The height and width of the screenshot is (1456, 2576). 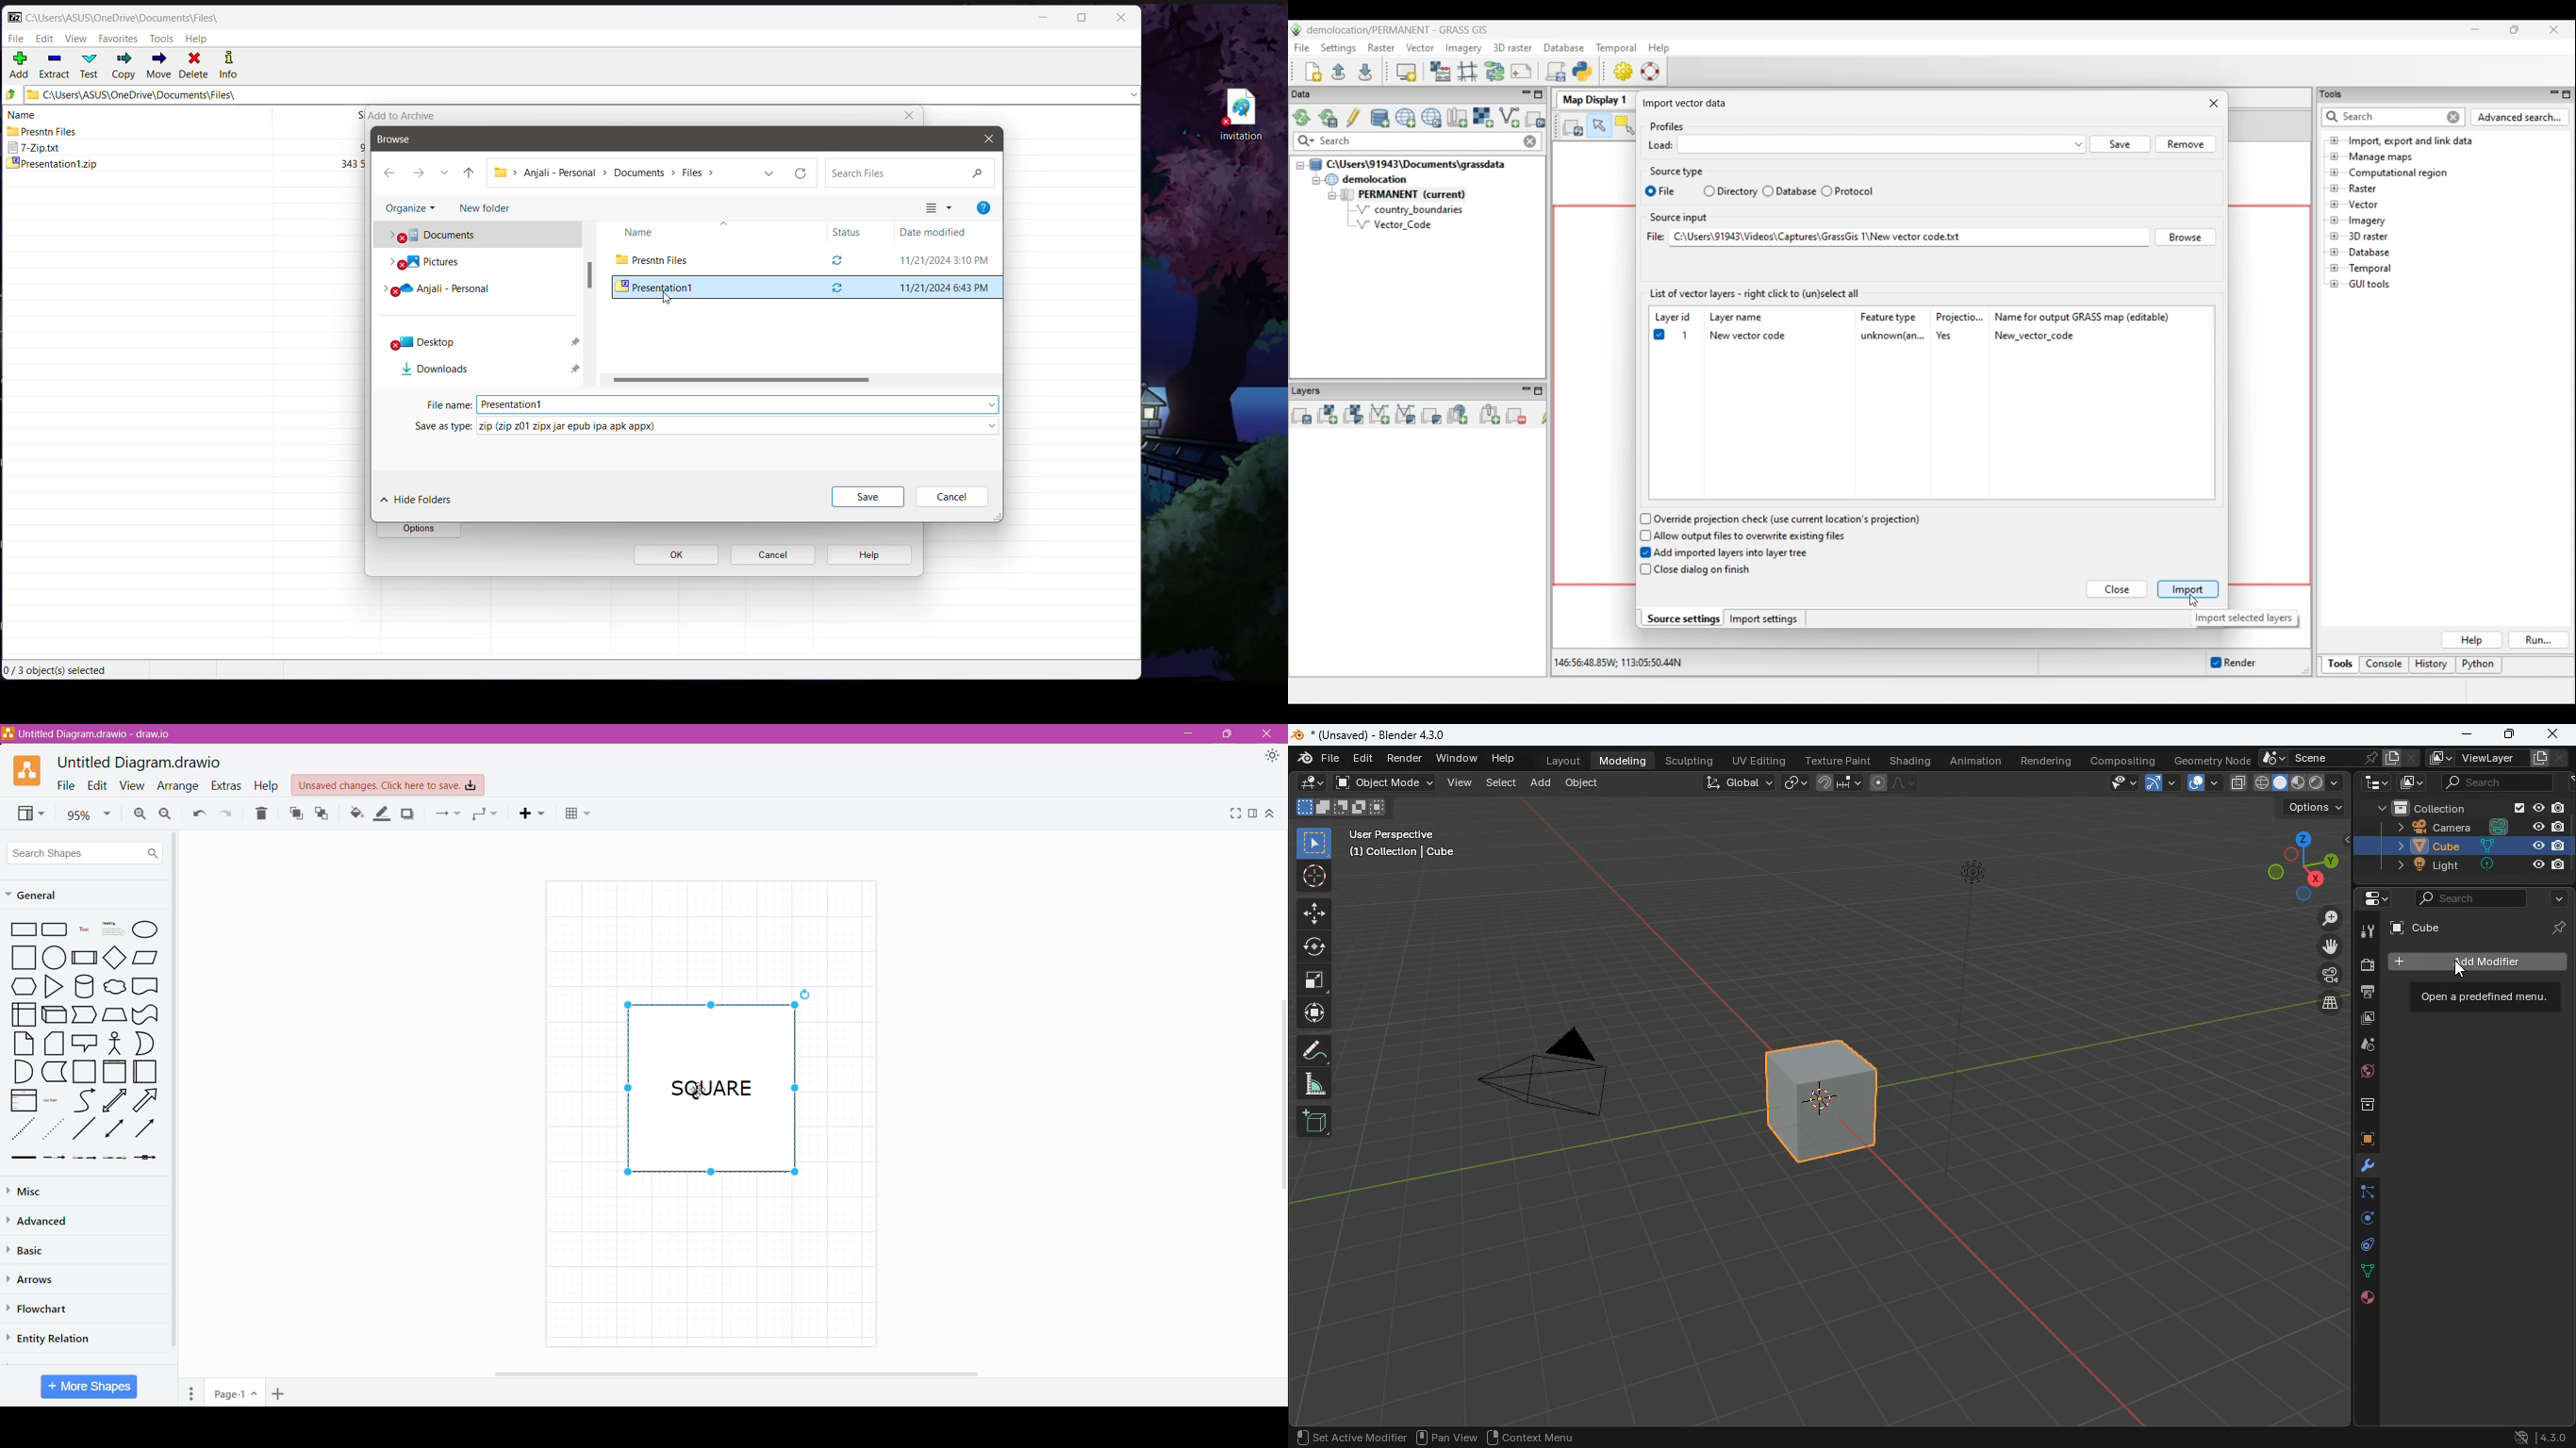 I want to click on tools, so click(x=2367, y=930).